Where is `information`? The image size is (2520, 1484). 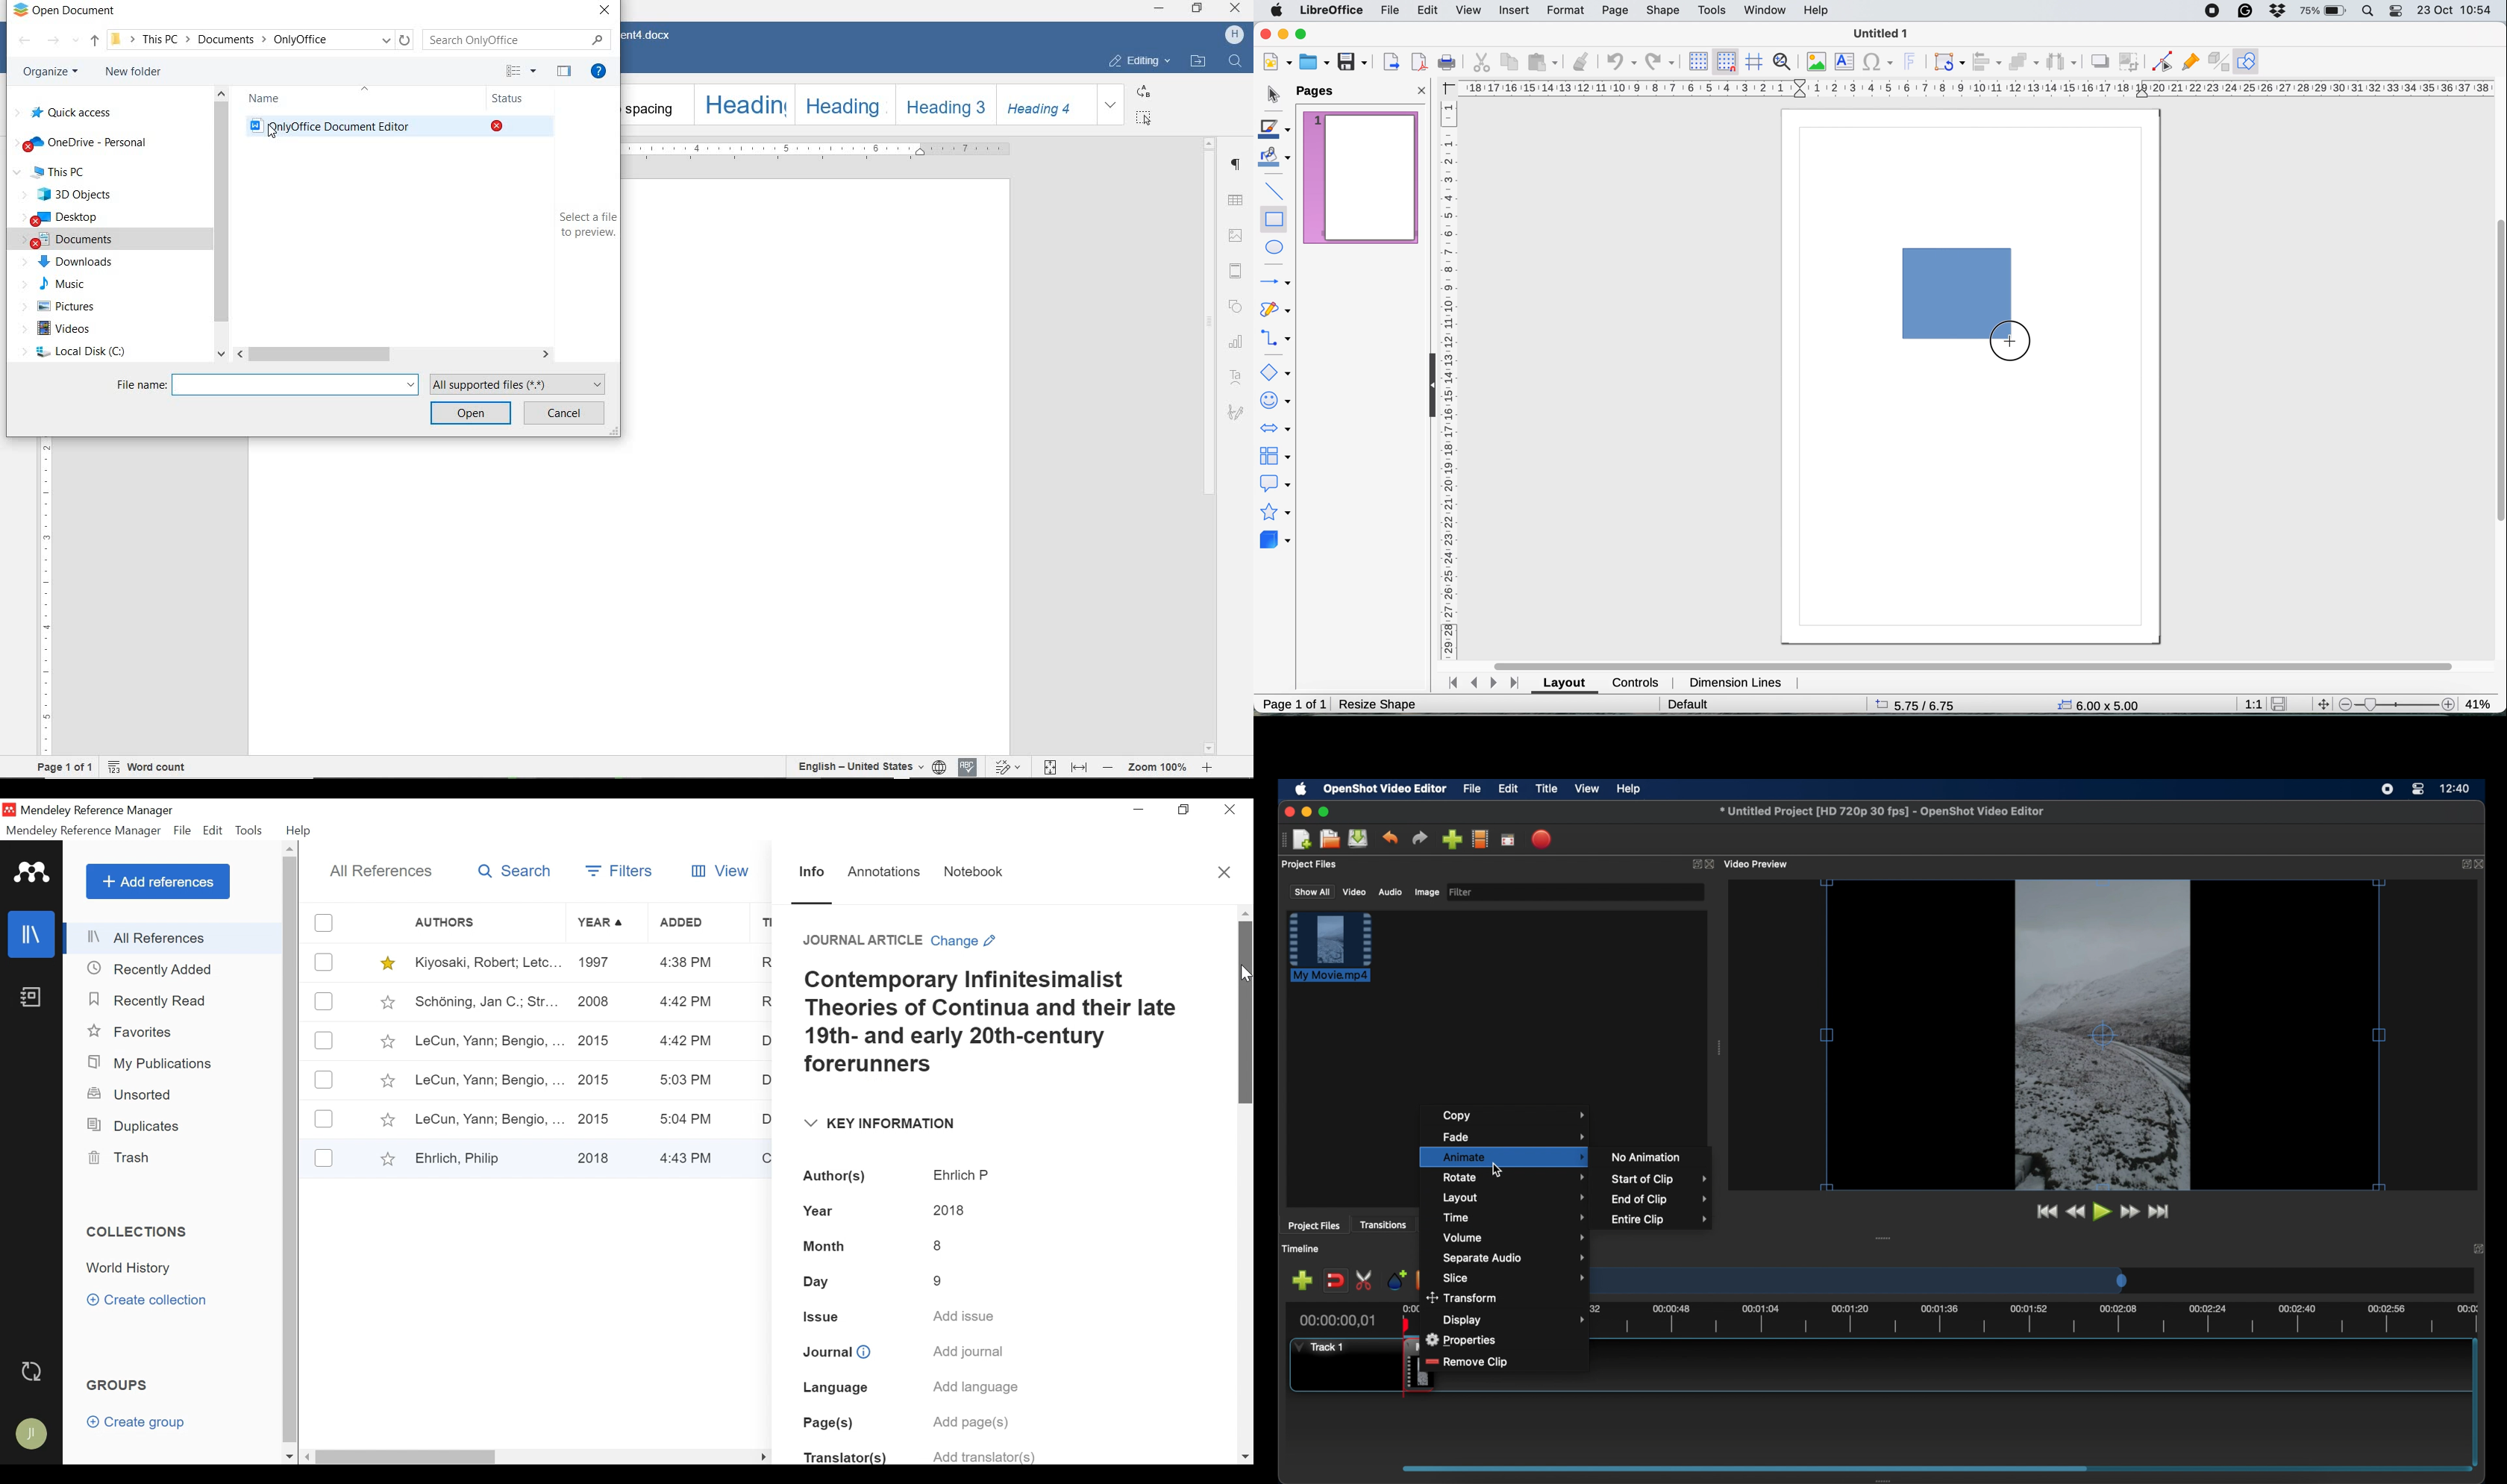 information is located at coordinates (867, 1350).